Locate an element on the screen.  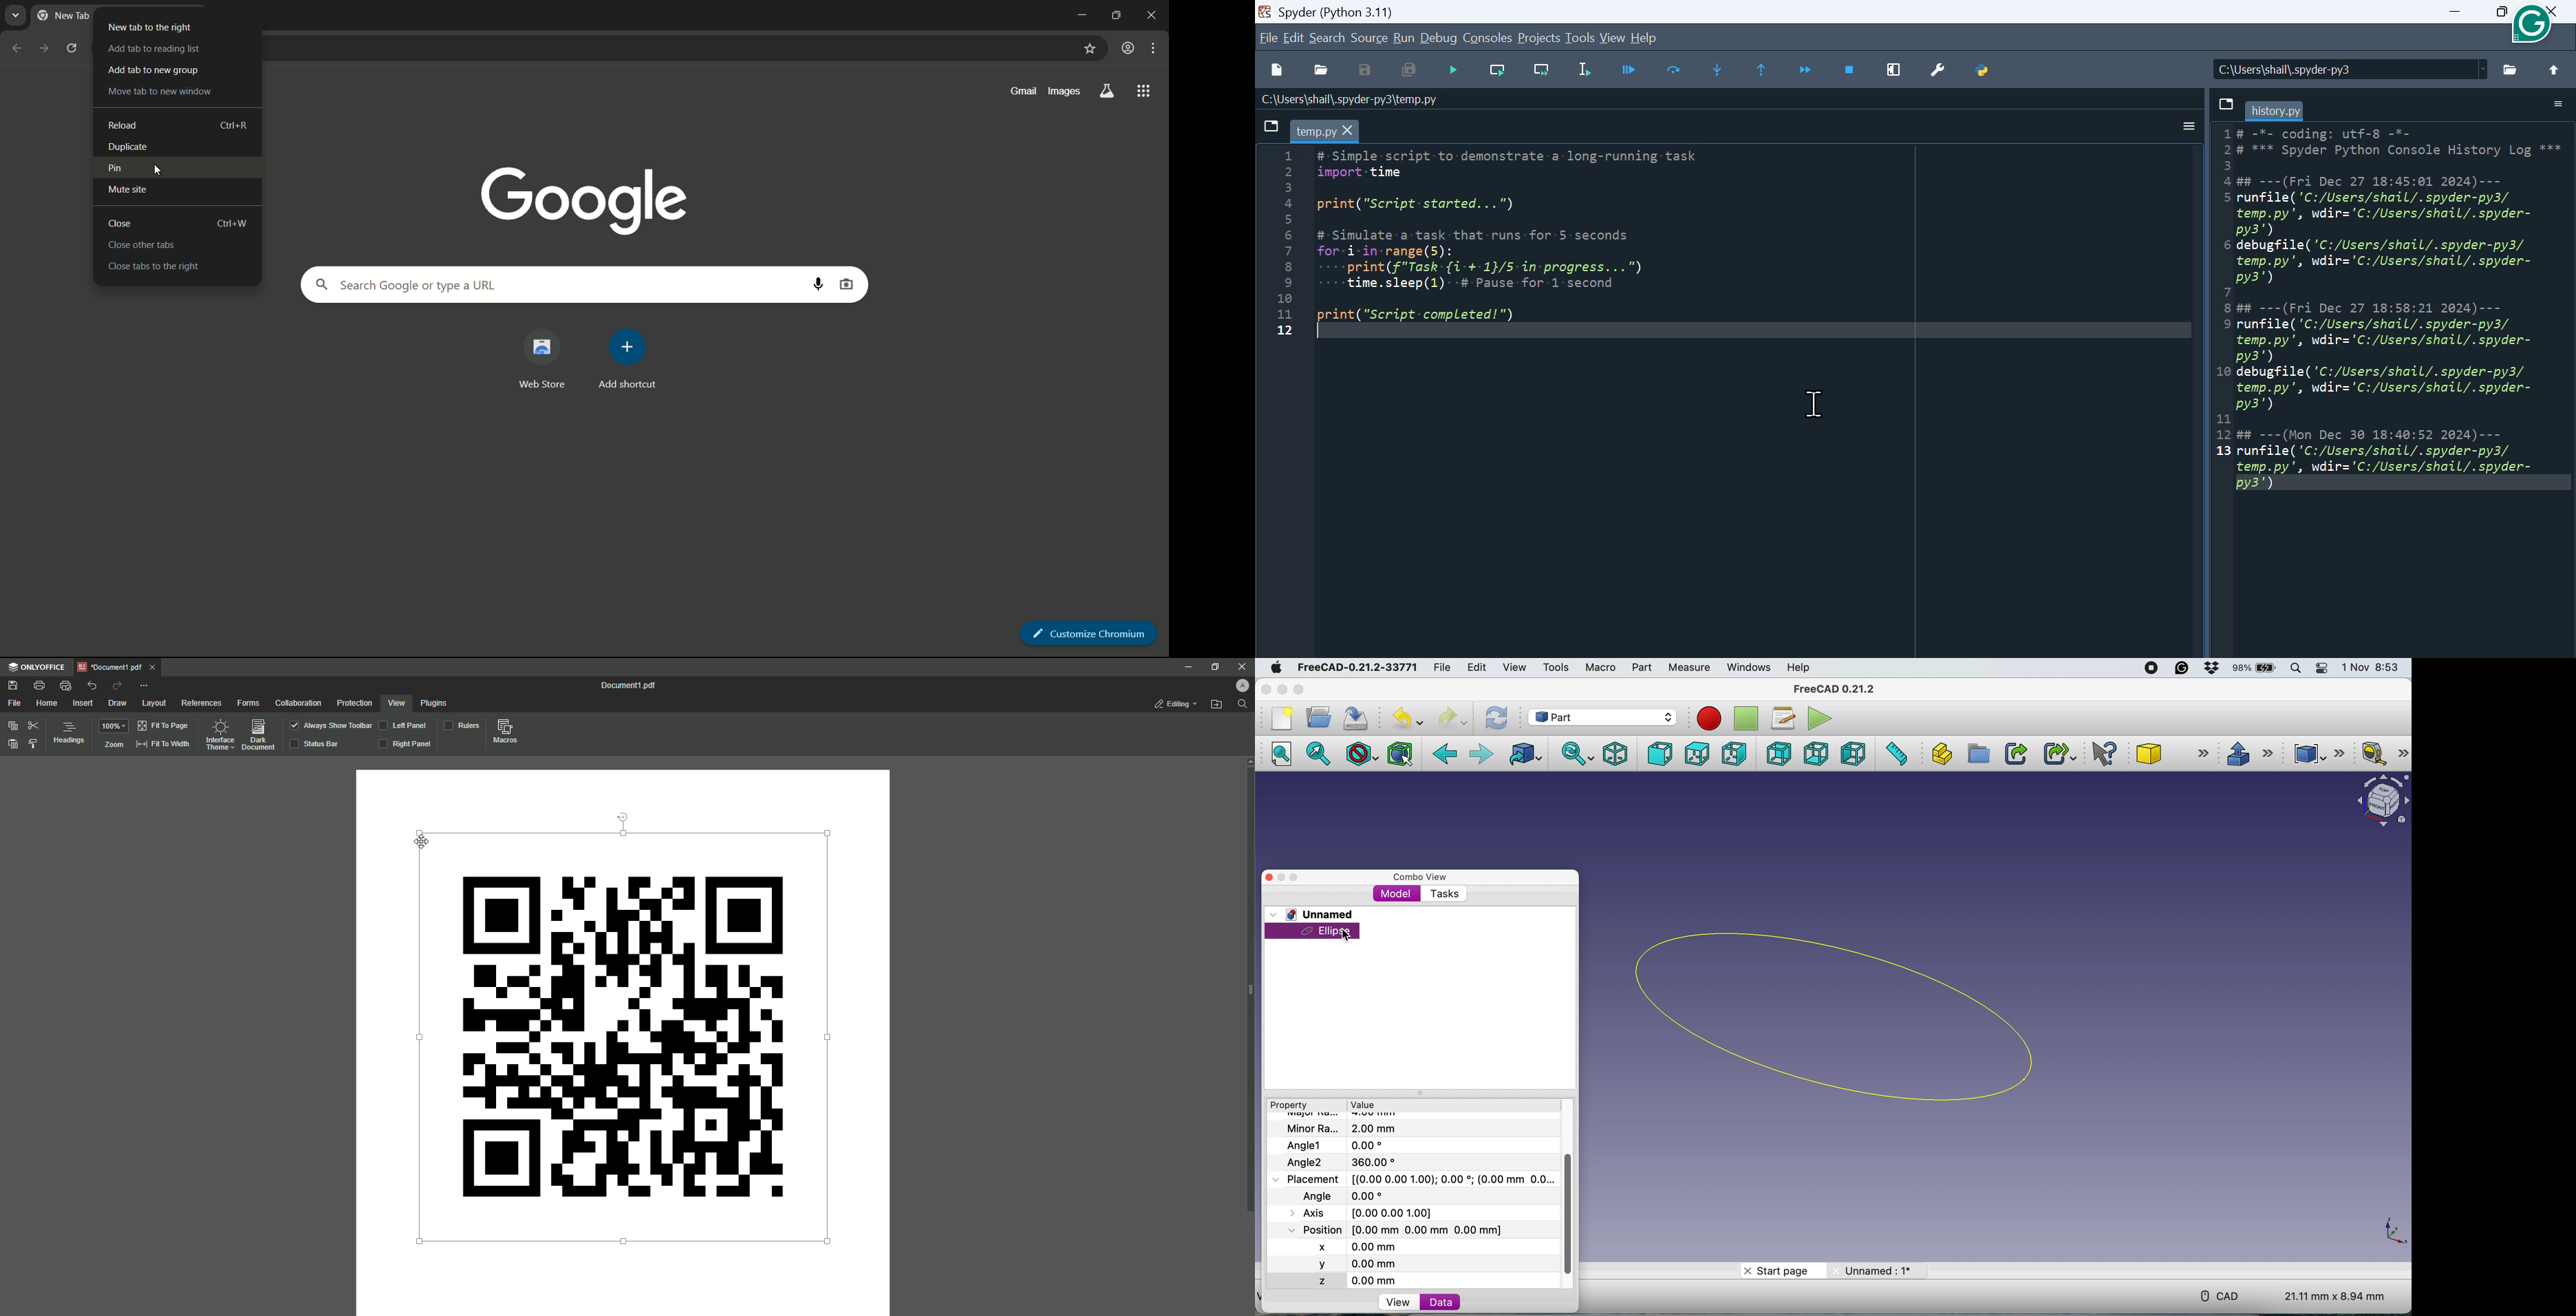
folder is located at coordinates (2509, 69).